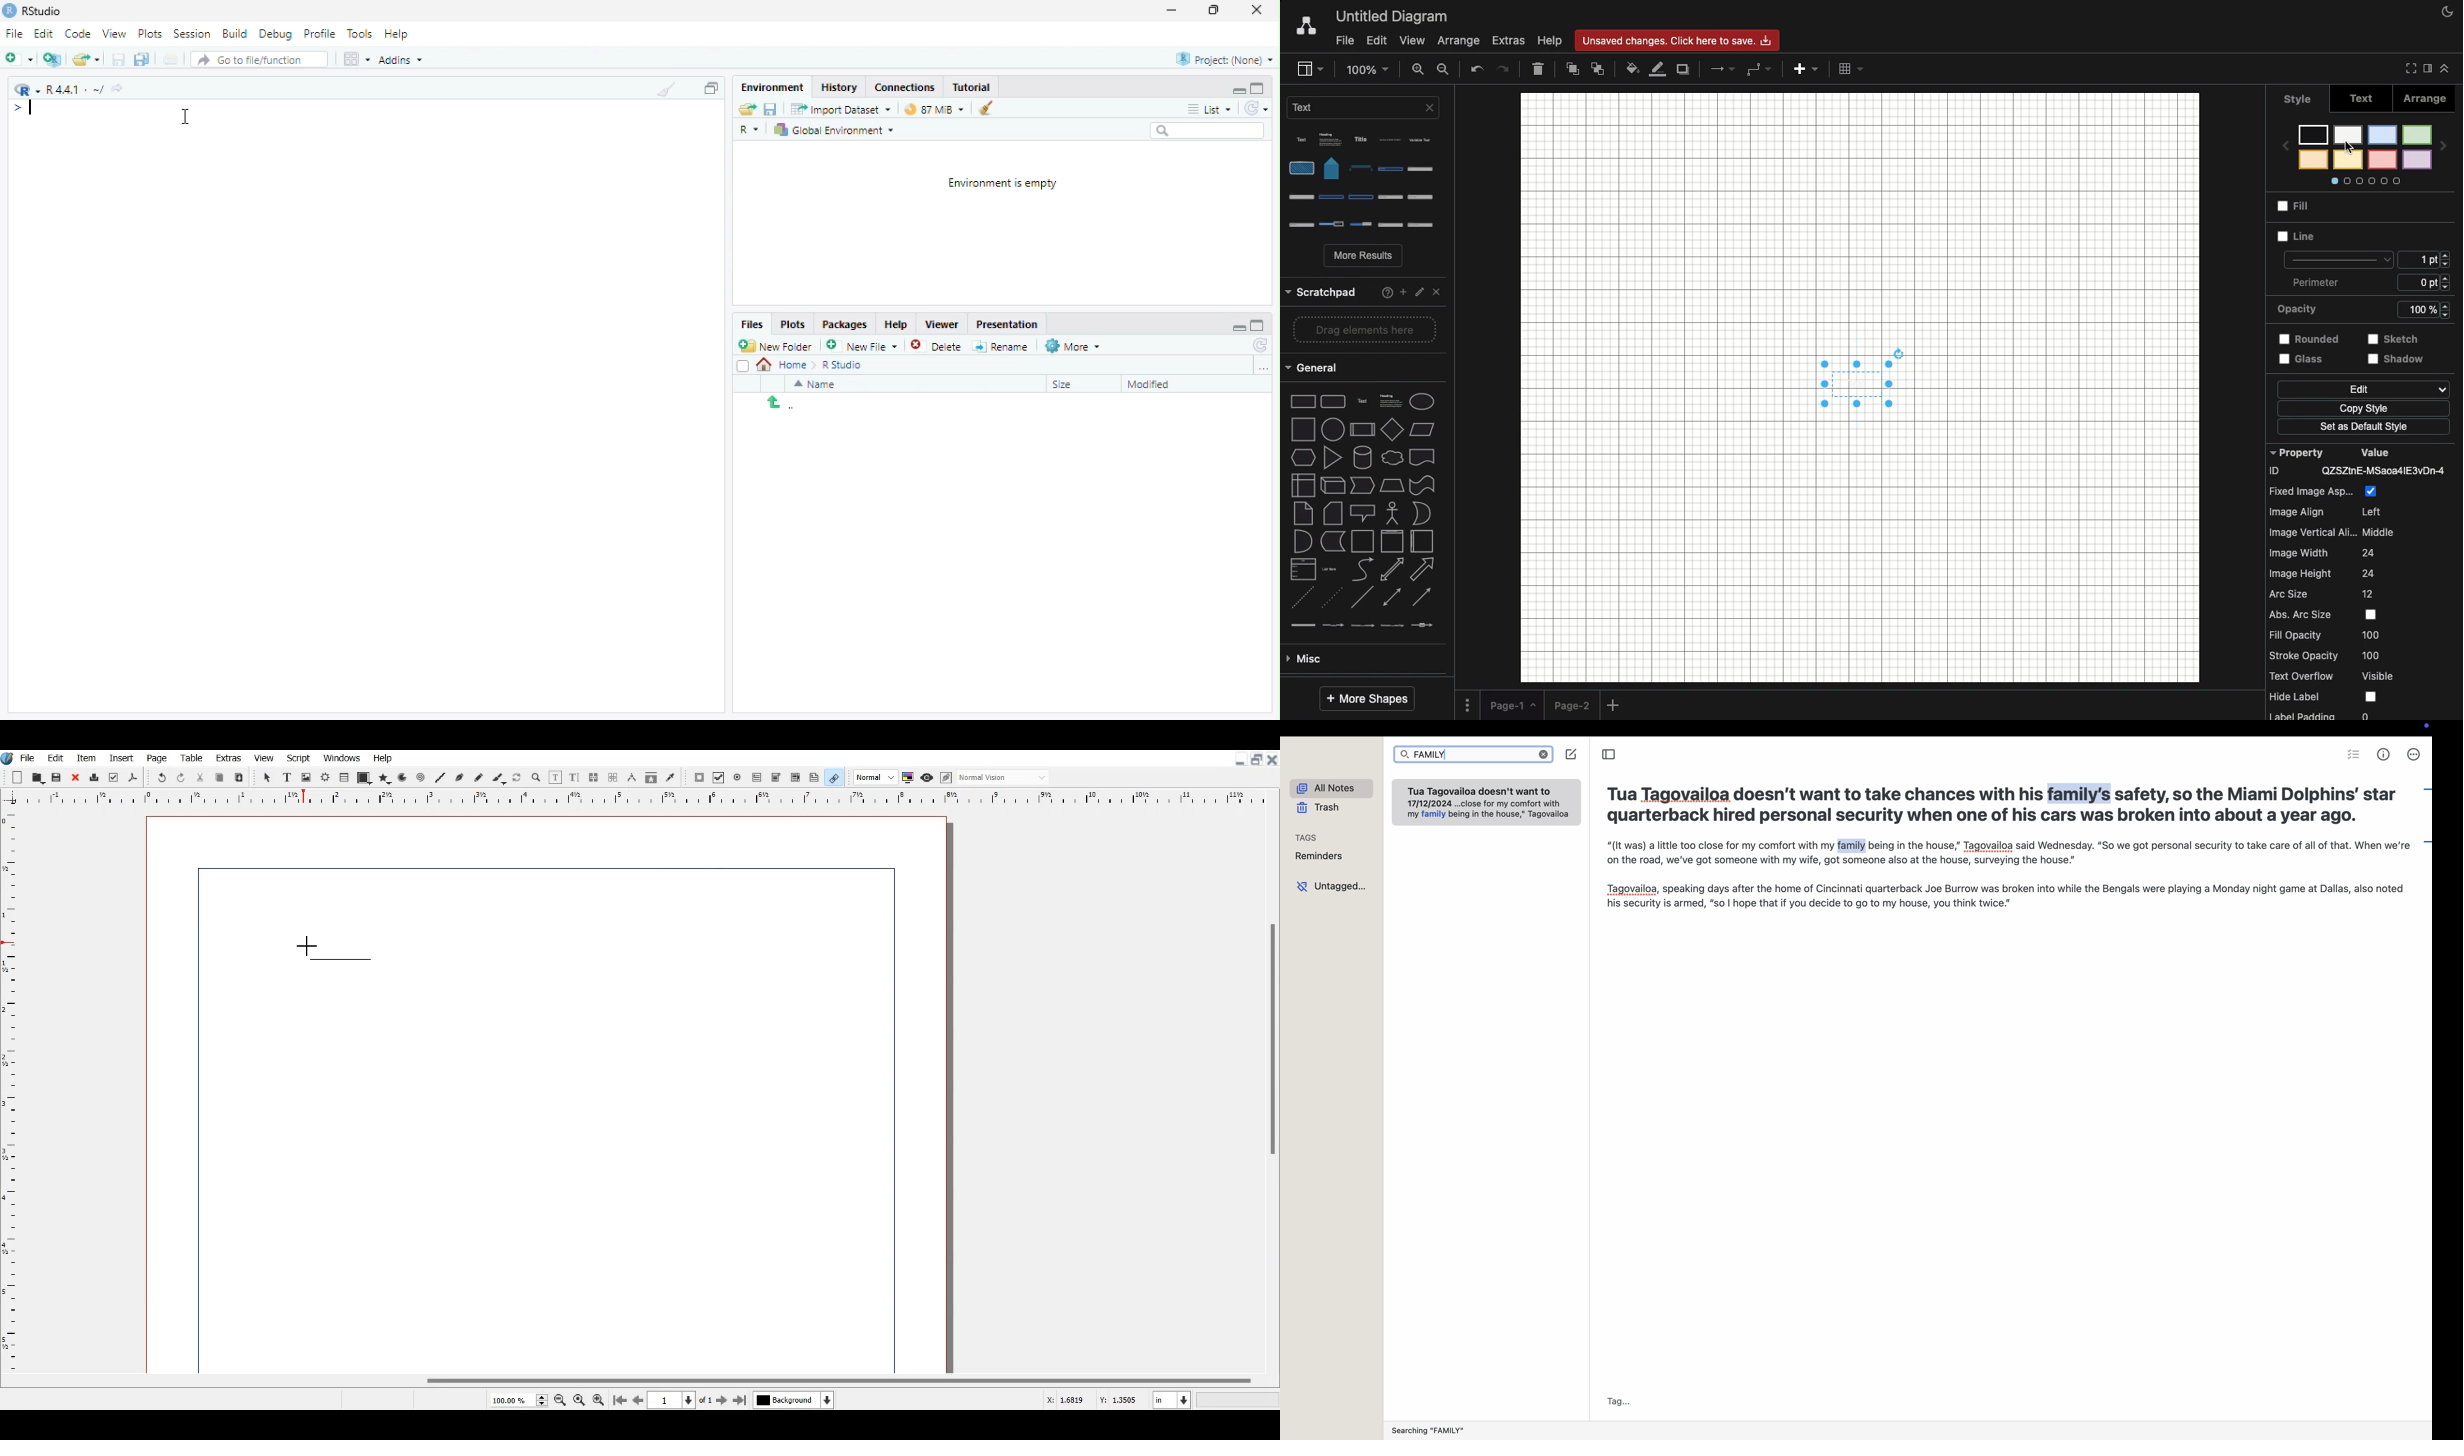 This screenshot has width=2464, height=1456. I want to click on more options, so click(2414, 755).